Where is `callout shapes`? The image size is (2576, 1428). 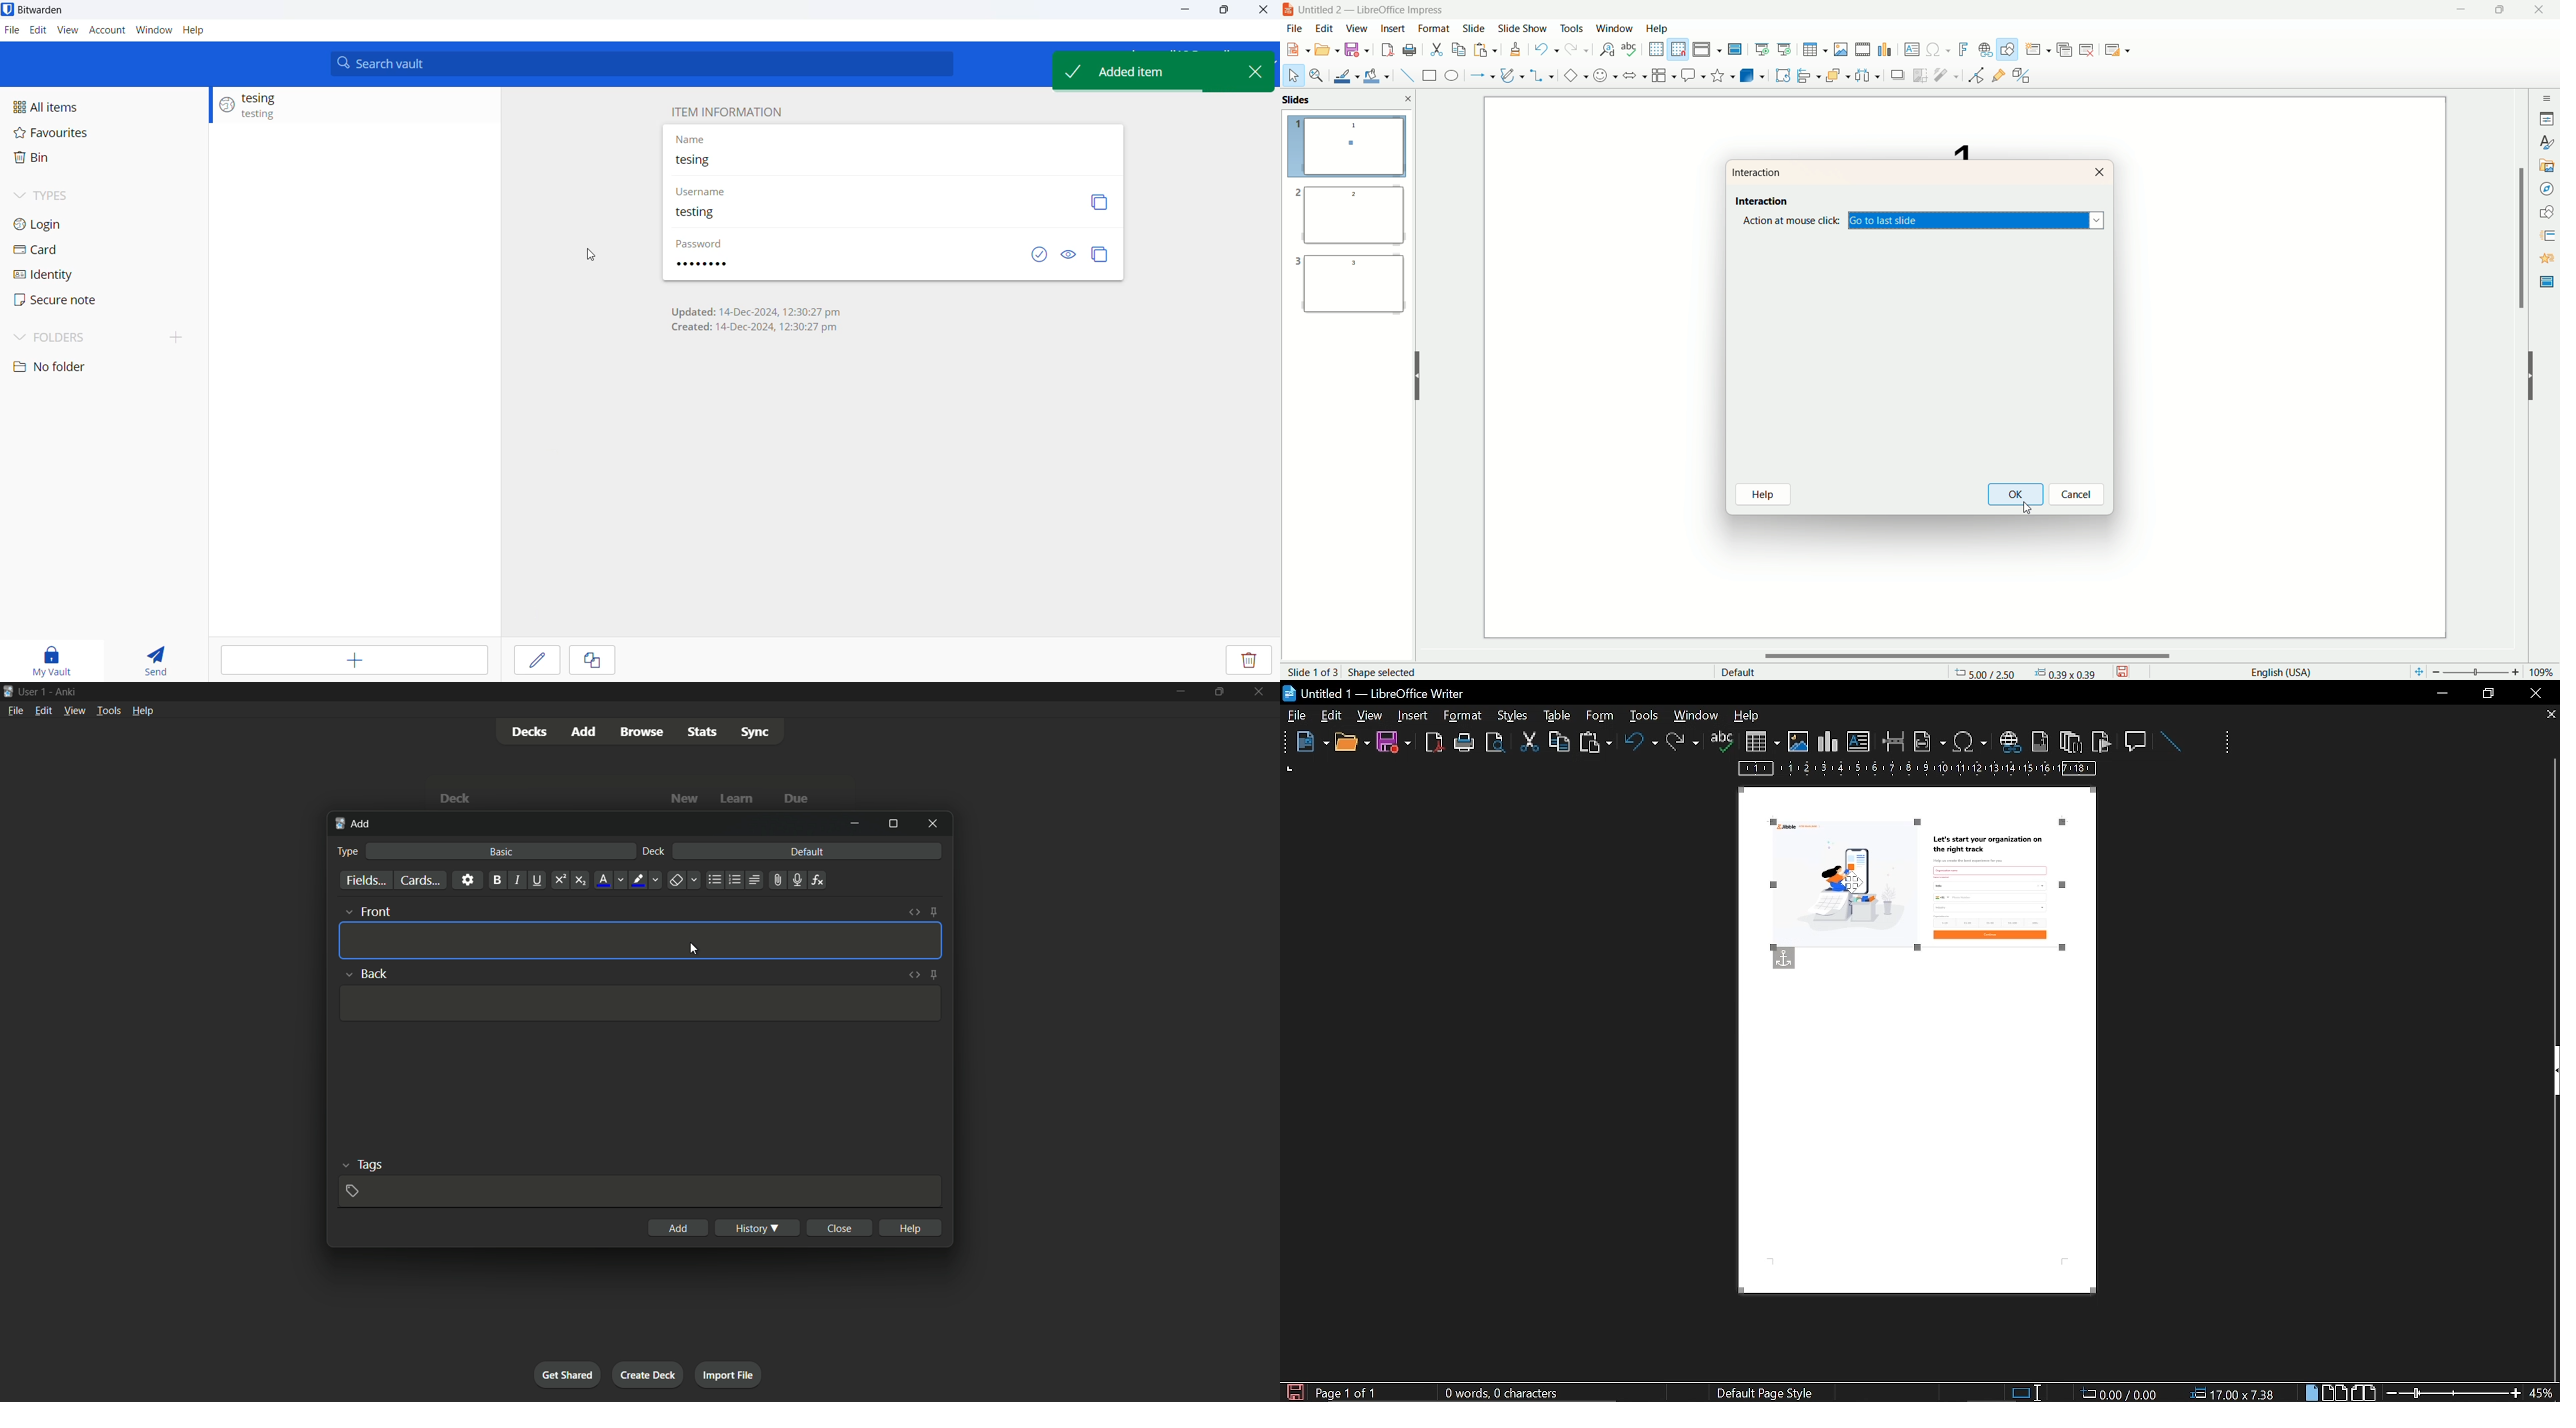
callout shapes is located at coordinates (1691, 76).